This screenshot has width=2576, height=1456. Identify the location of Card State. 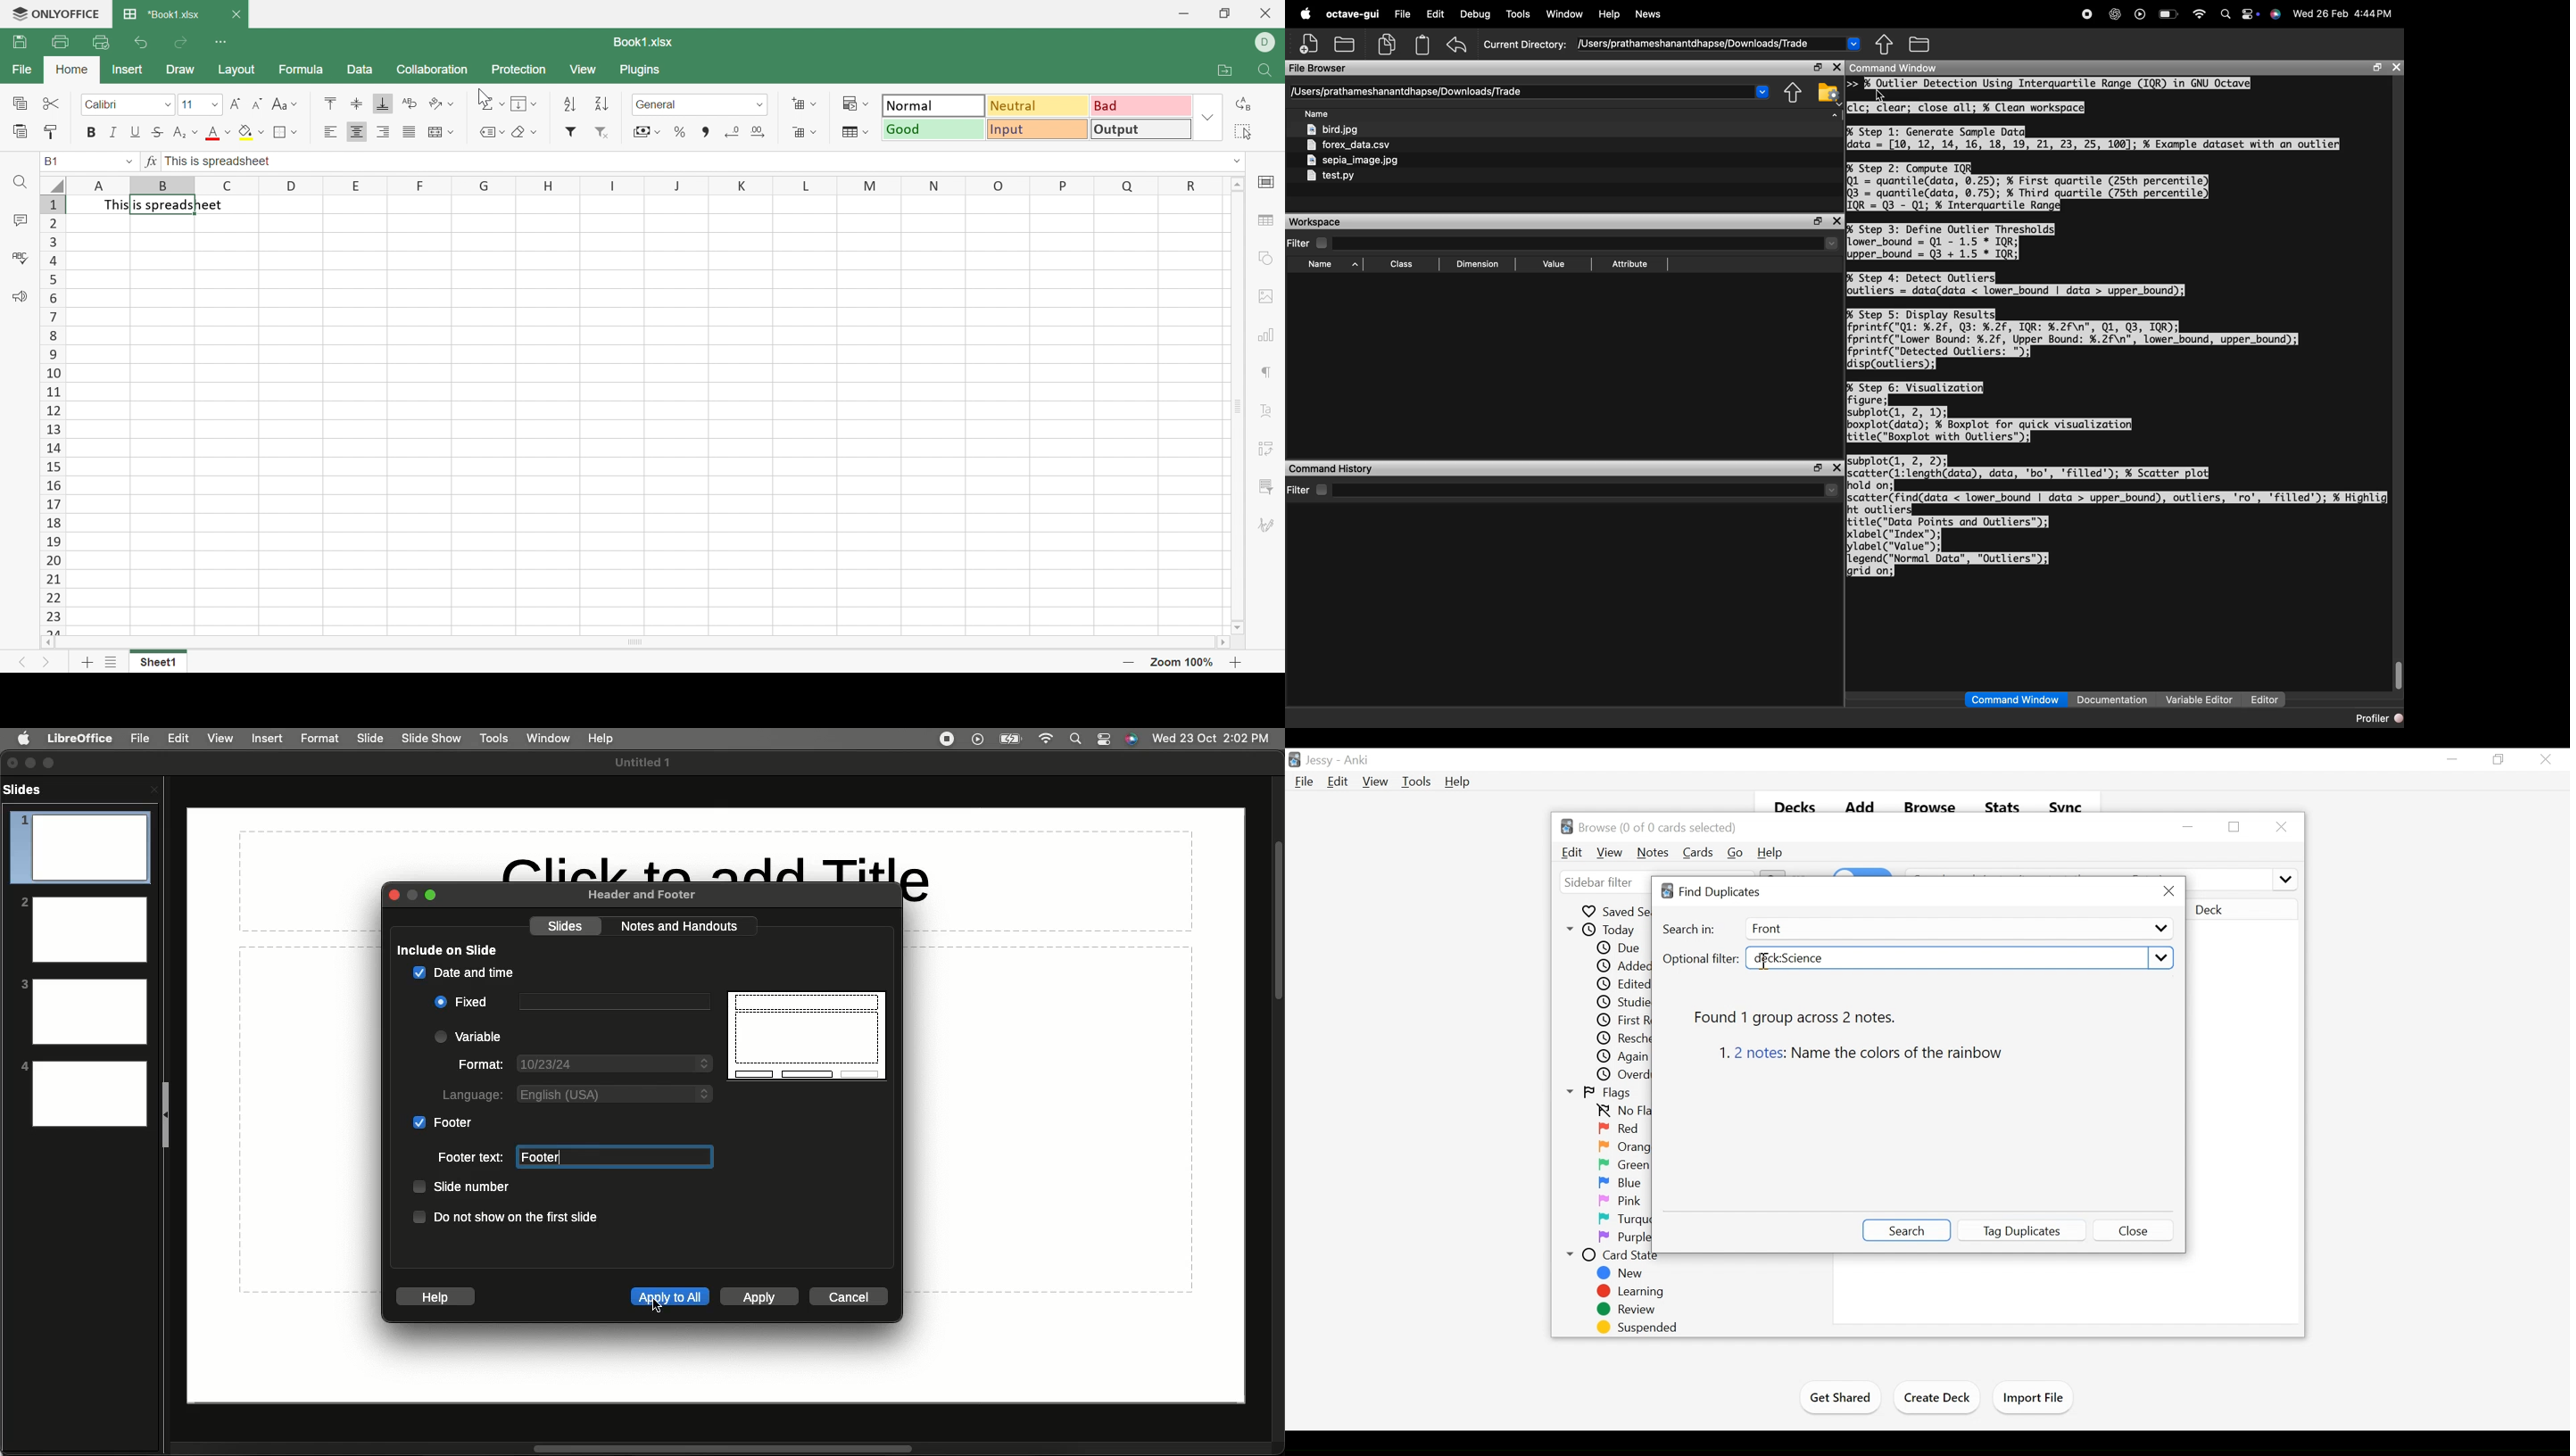
(1618, 1256).